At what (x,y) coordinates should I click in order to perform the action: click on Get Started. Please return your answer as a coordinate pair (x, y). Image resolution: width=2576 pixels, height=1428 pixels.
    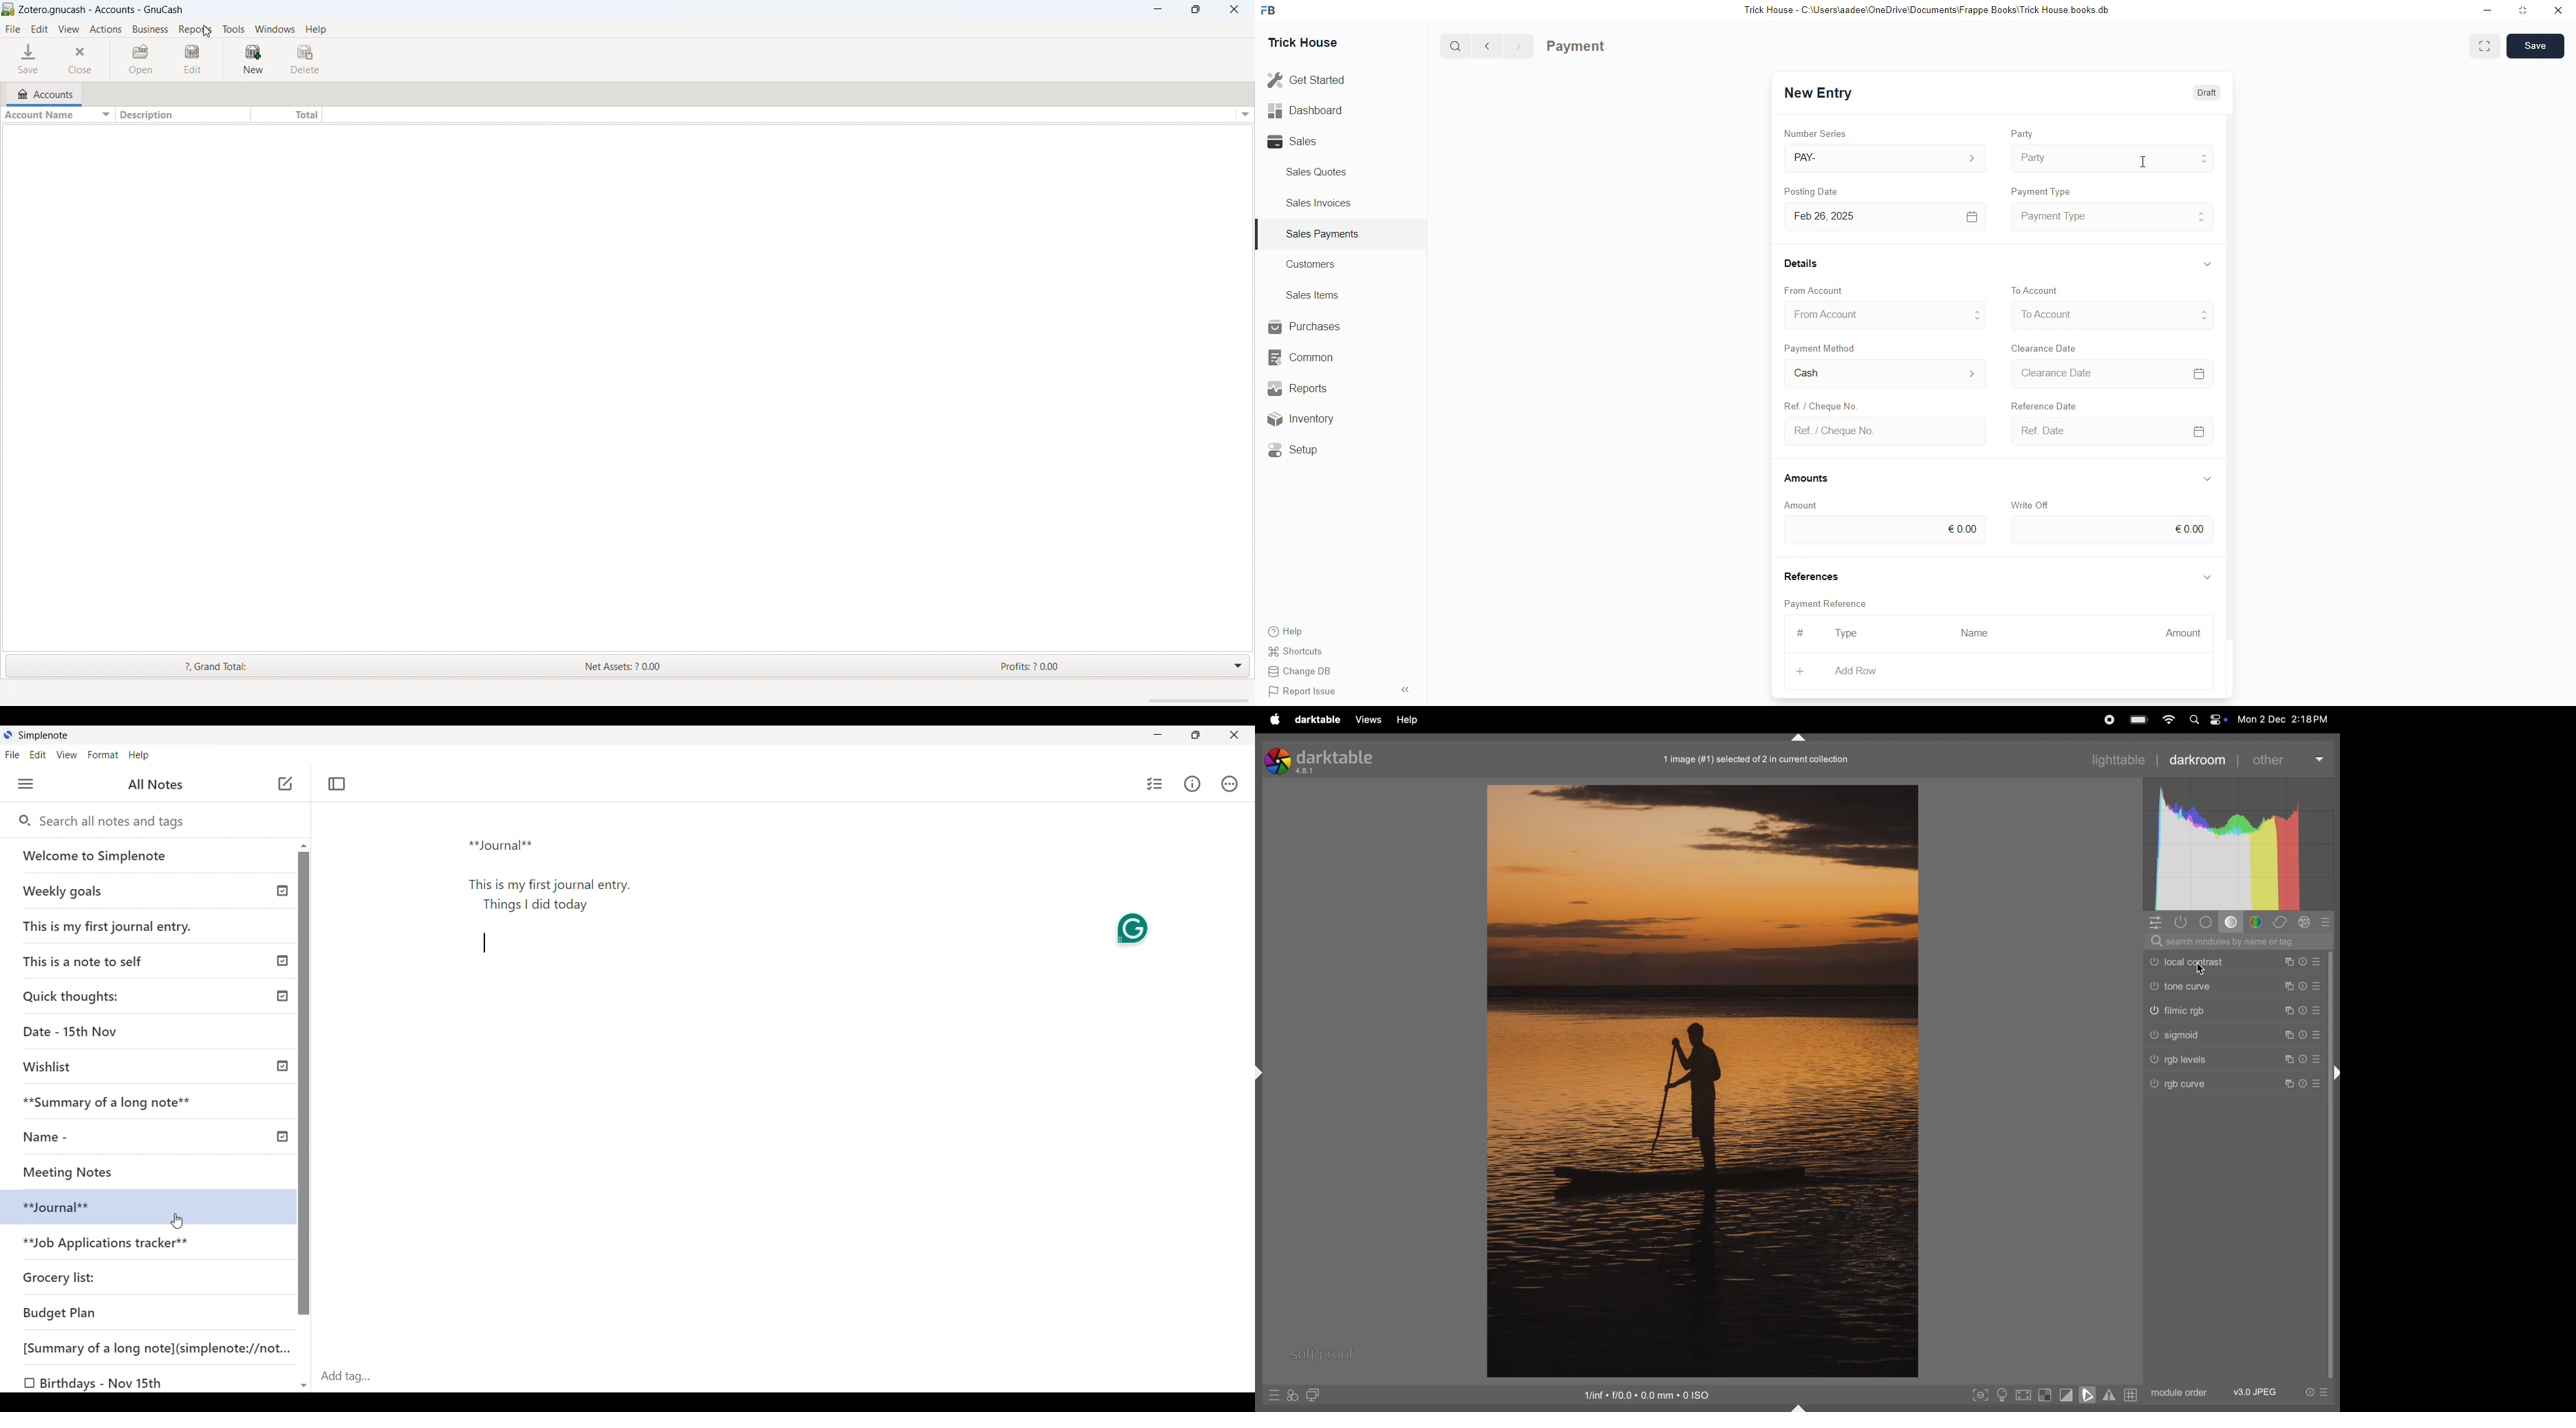
    Looking at the image, I should click on (1307, 81).